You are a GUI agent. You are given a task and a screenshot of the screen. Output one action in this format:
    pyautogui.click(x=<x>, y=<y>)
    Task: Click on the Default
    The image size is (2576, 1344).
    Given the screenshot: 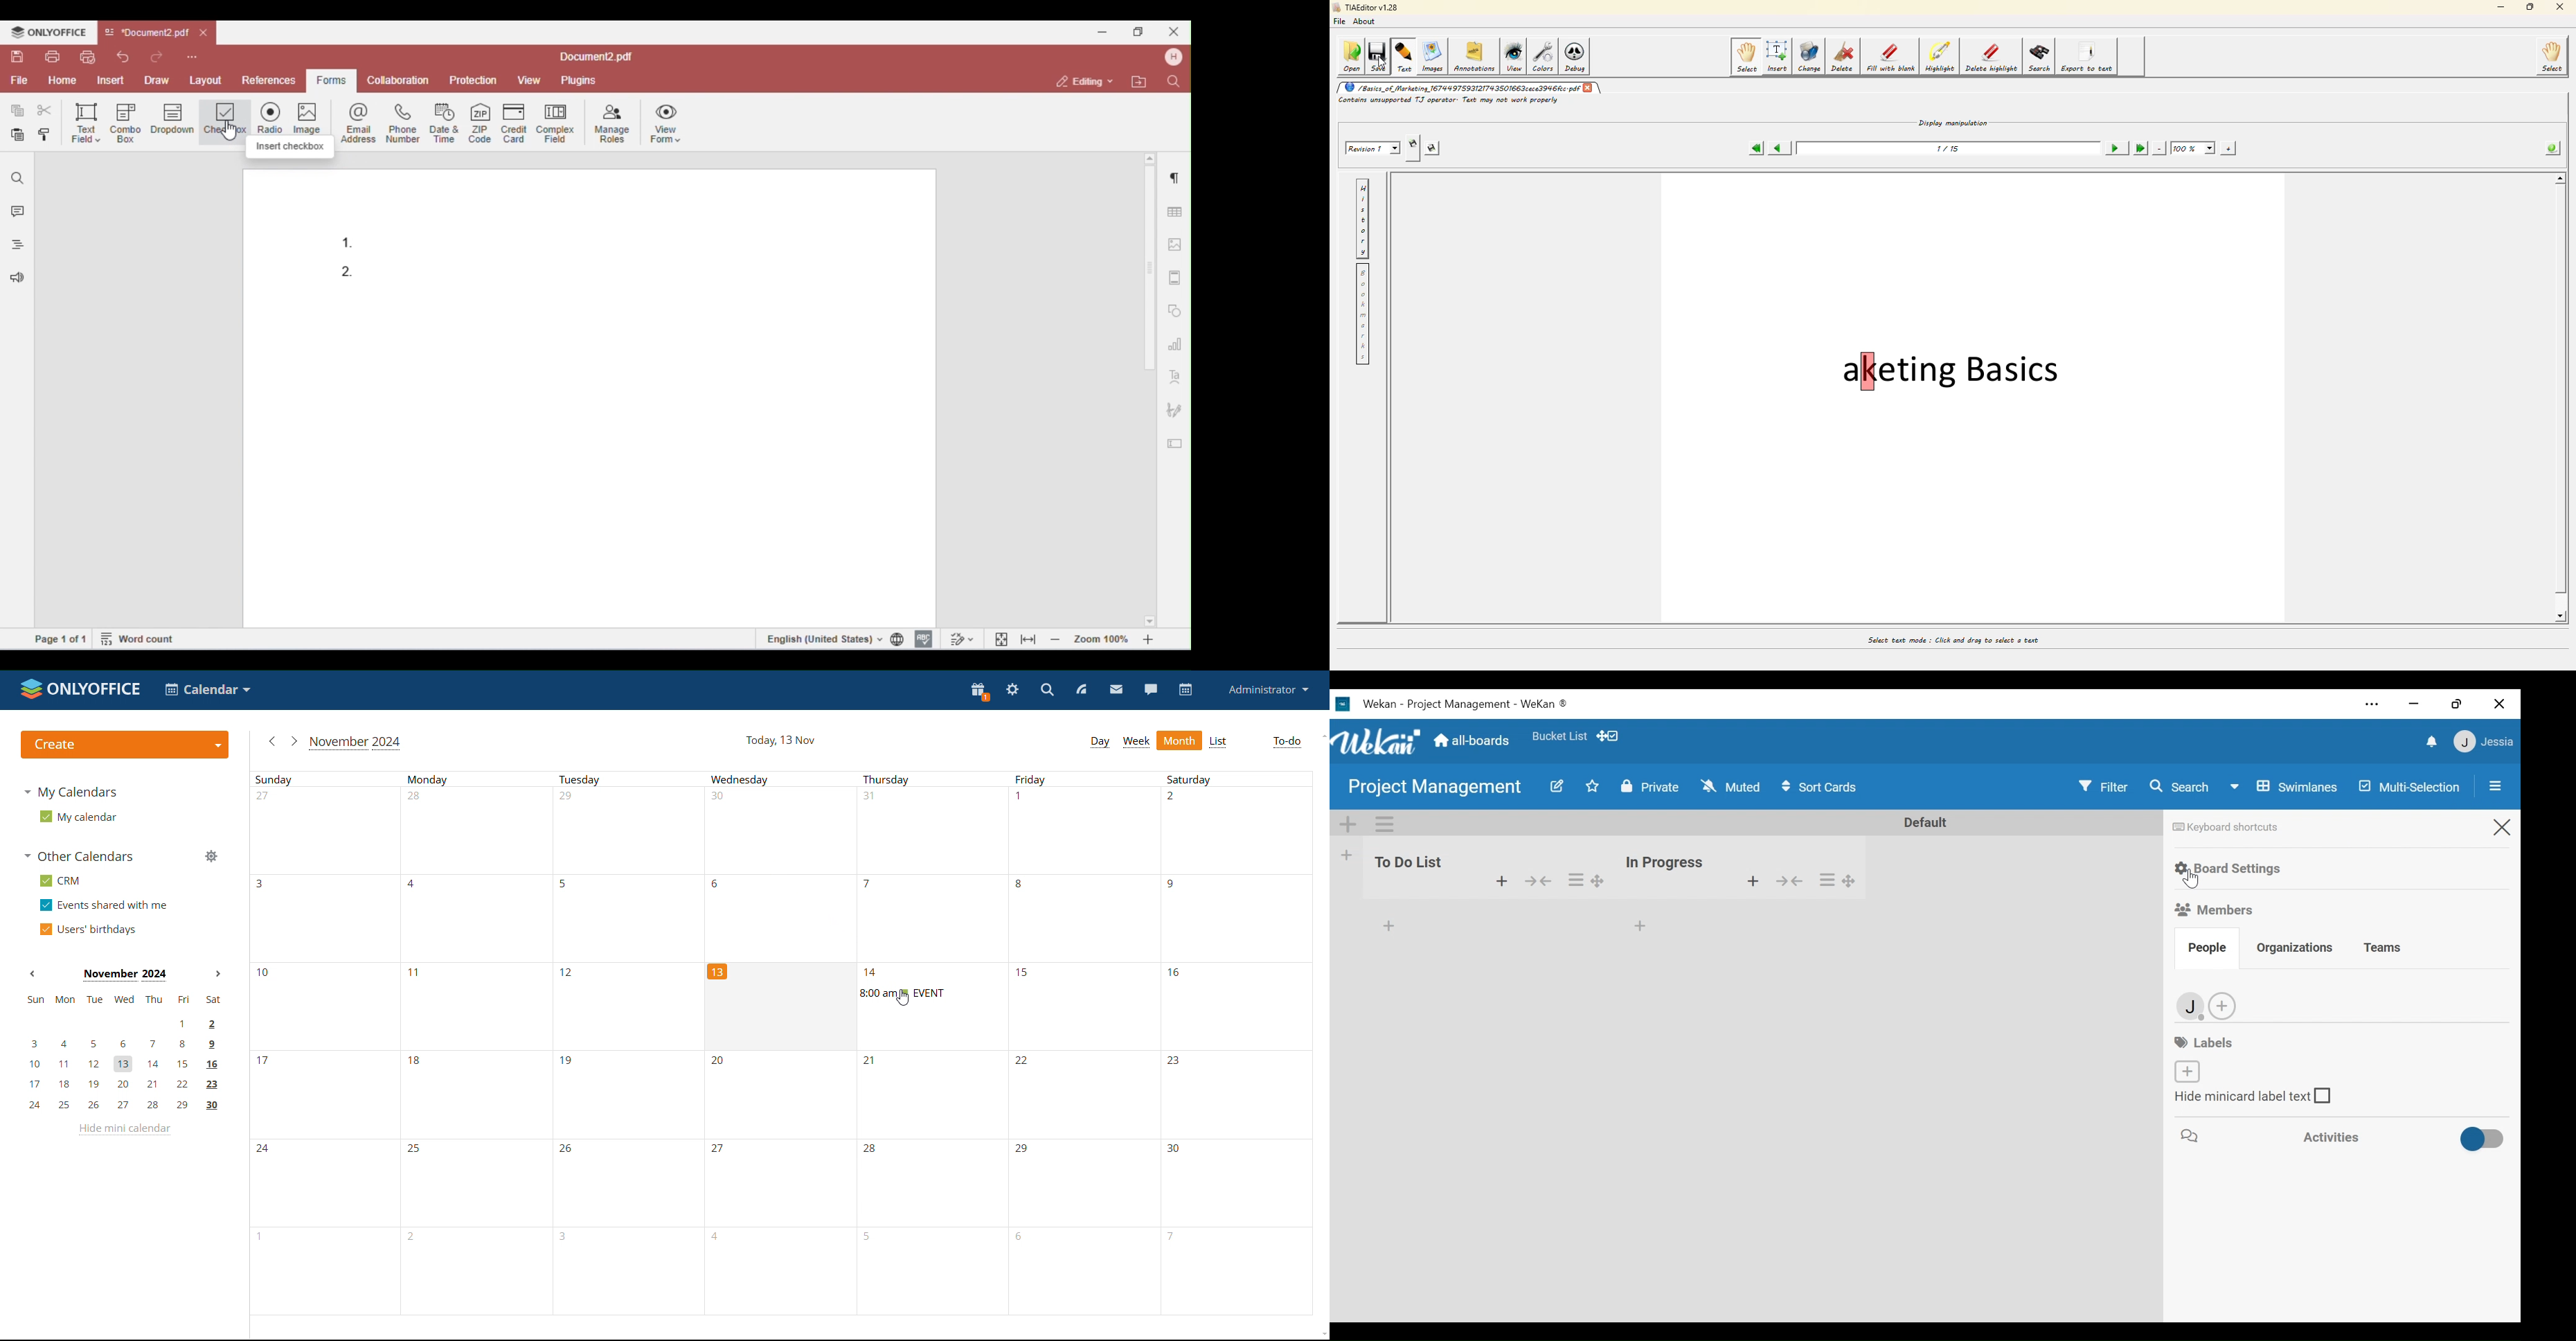 What is the action you would take?
    pyautogui.click(x=1922, y=822)
    